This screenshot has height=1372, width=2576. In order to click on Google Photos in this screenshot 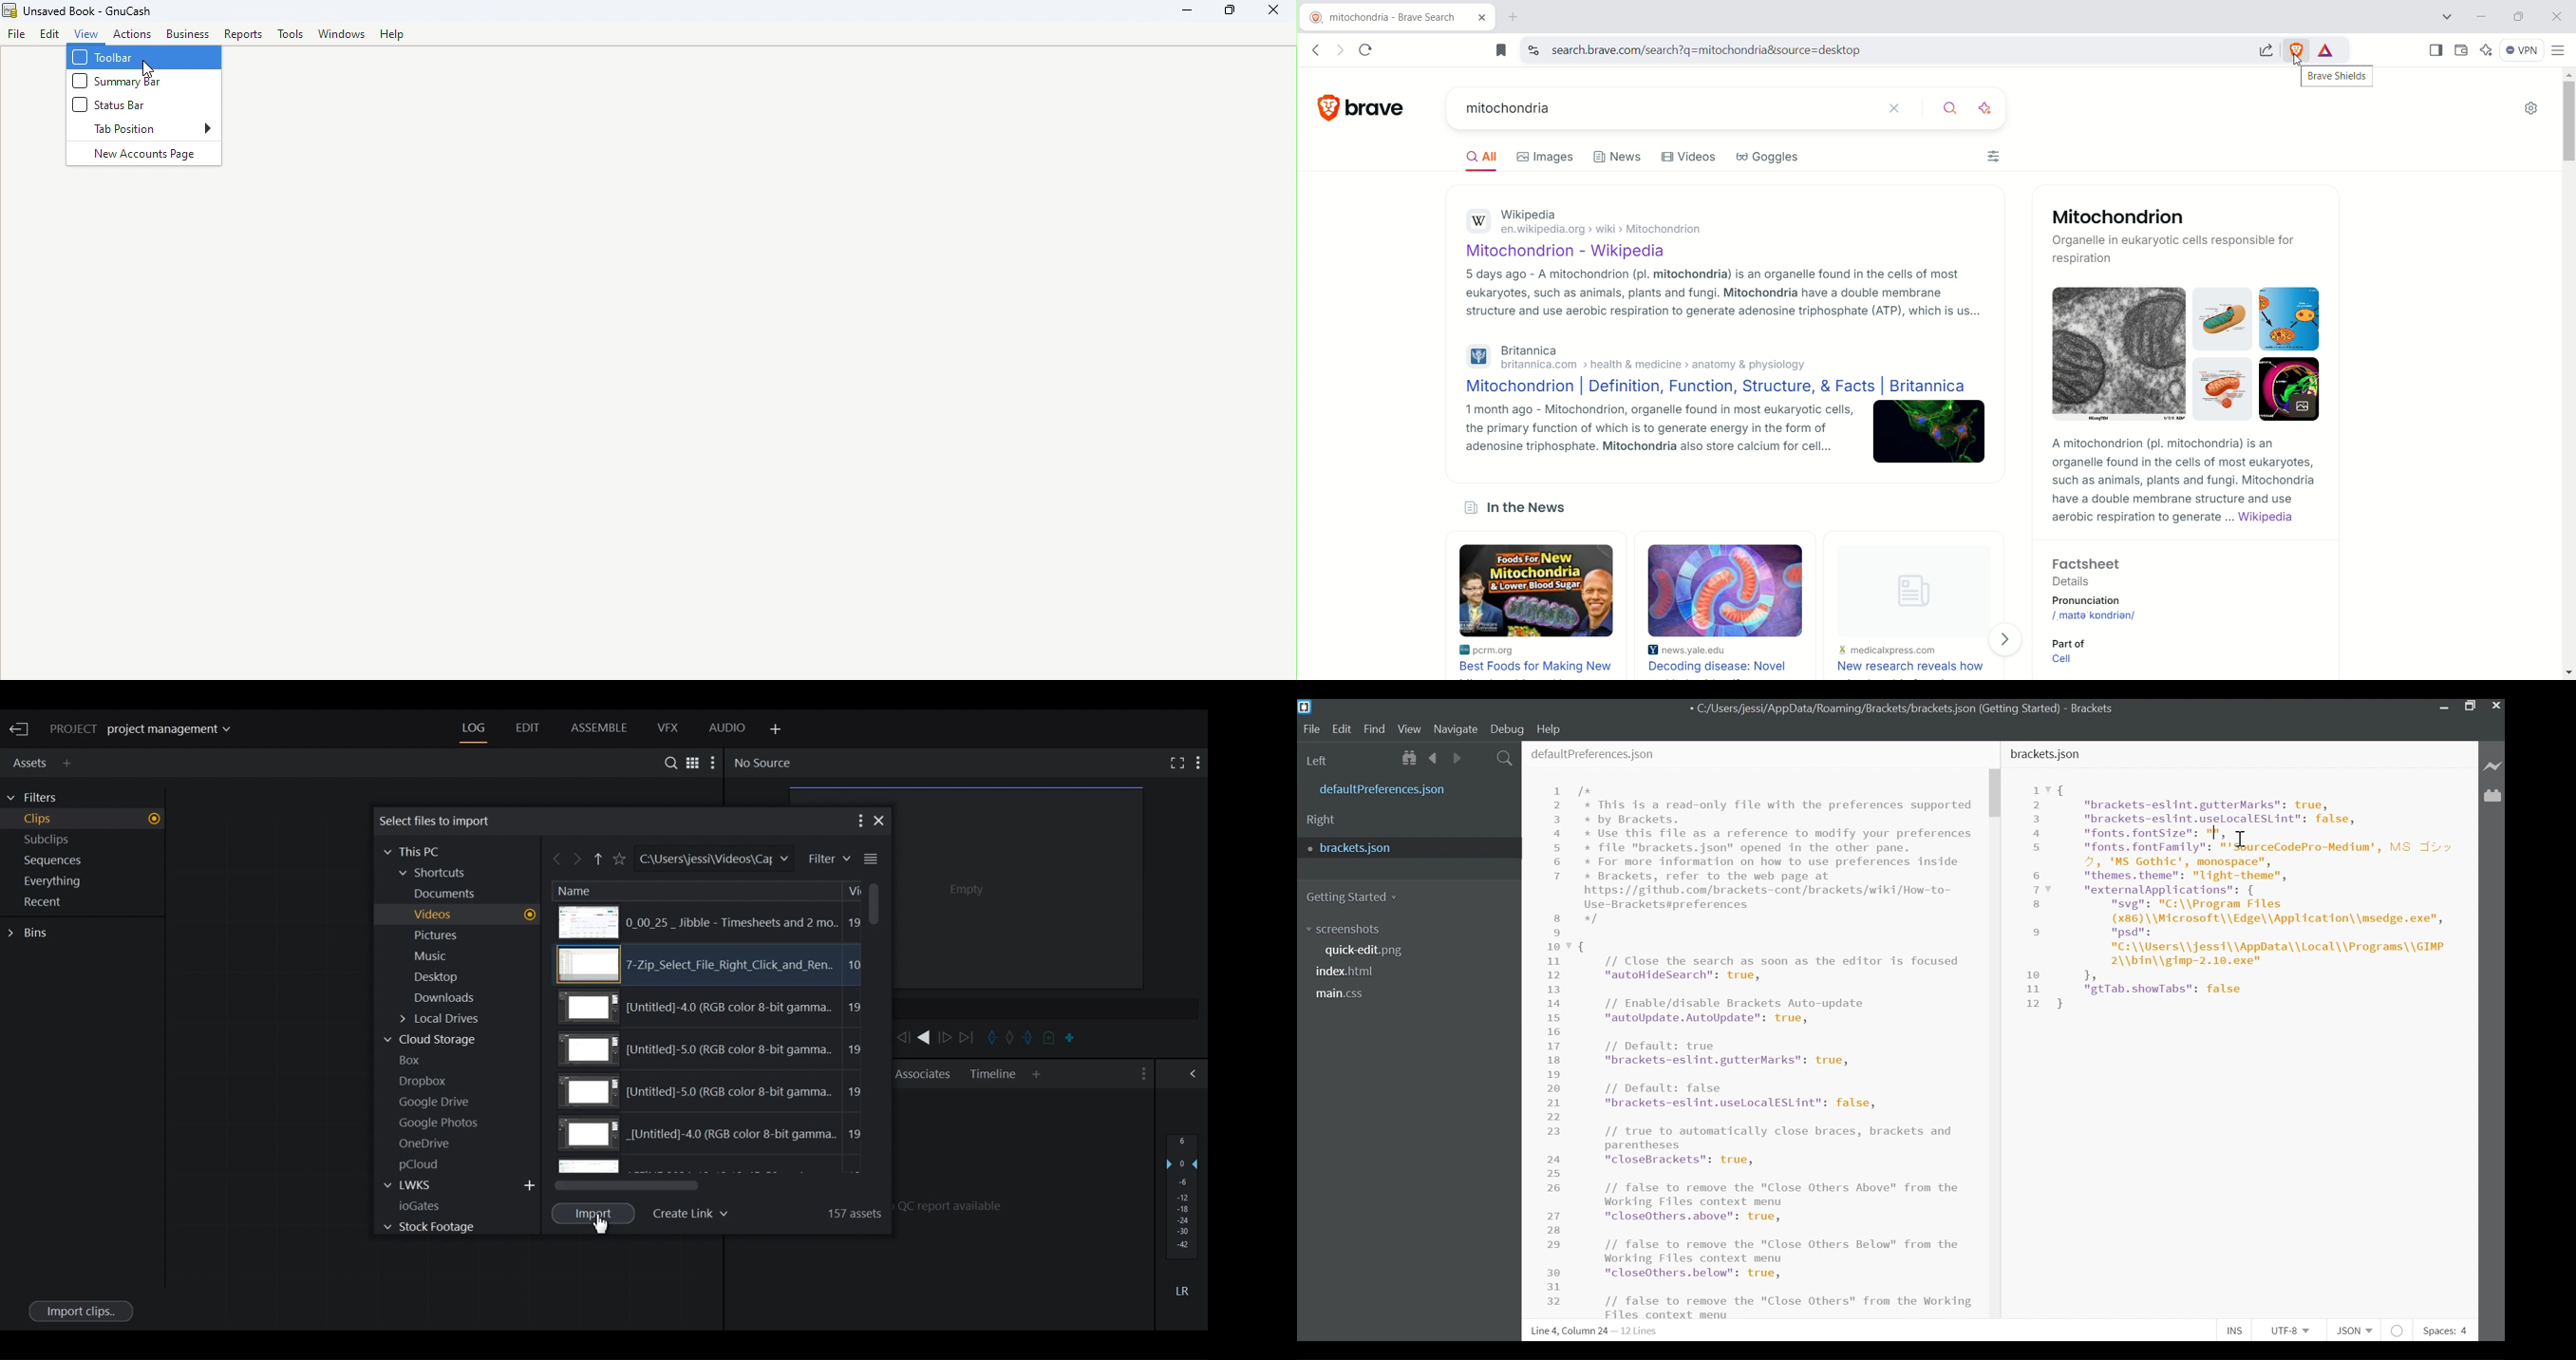, I will do `click(443, 1123)`.